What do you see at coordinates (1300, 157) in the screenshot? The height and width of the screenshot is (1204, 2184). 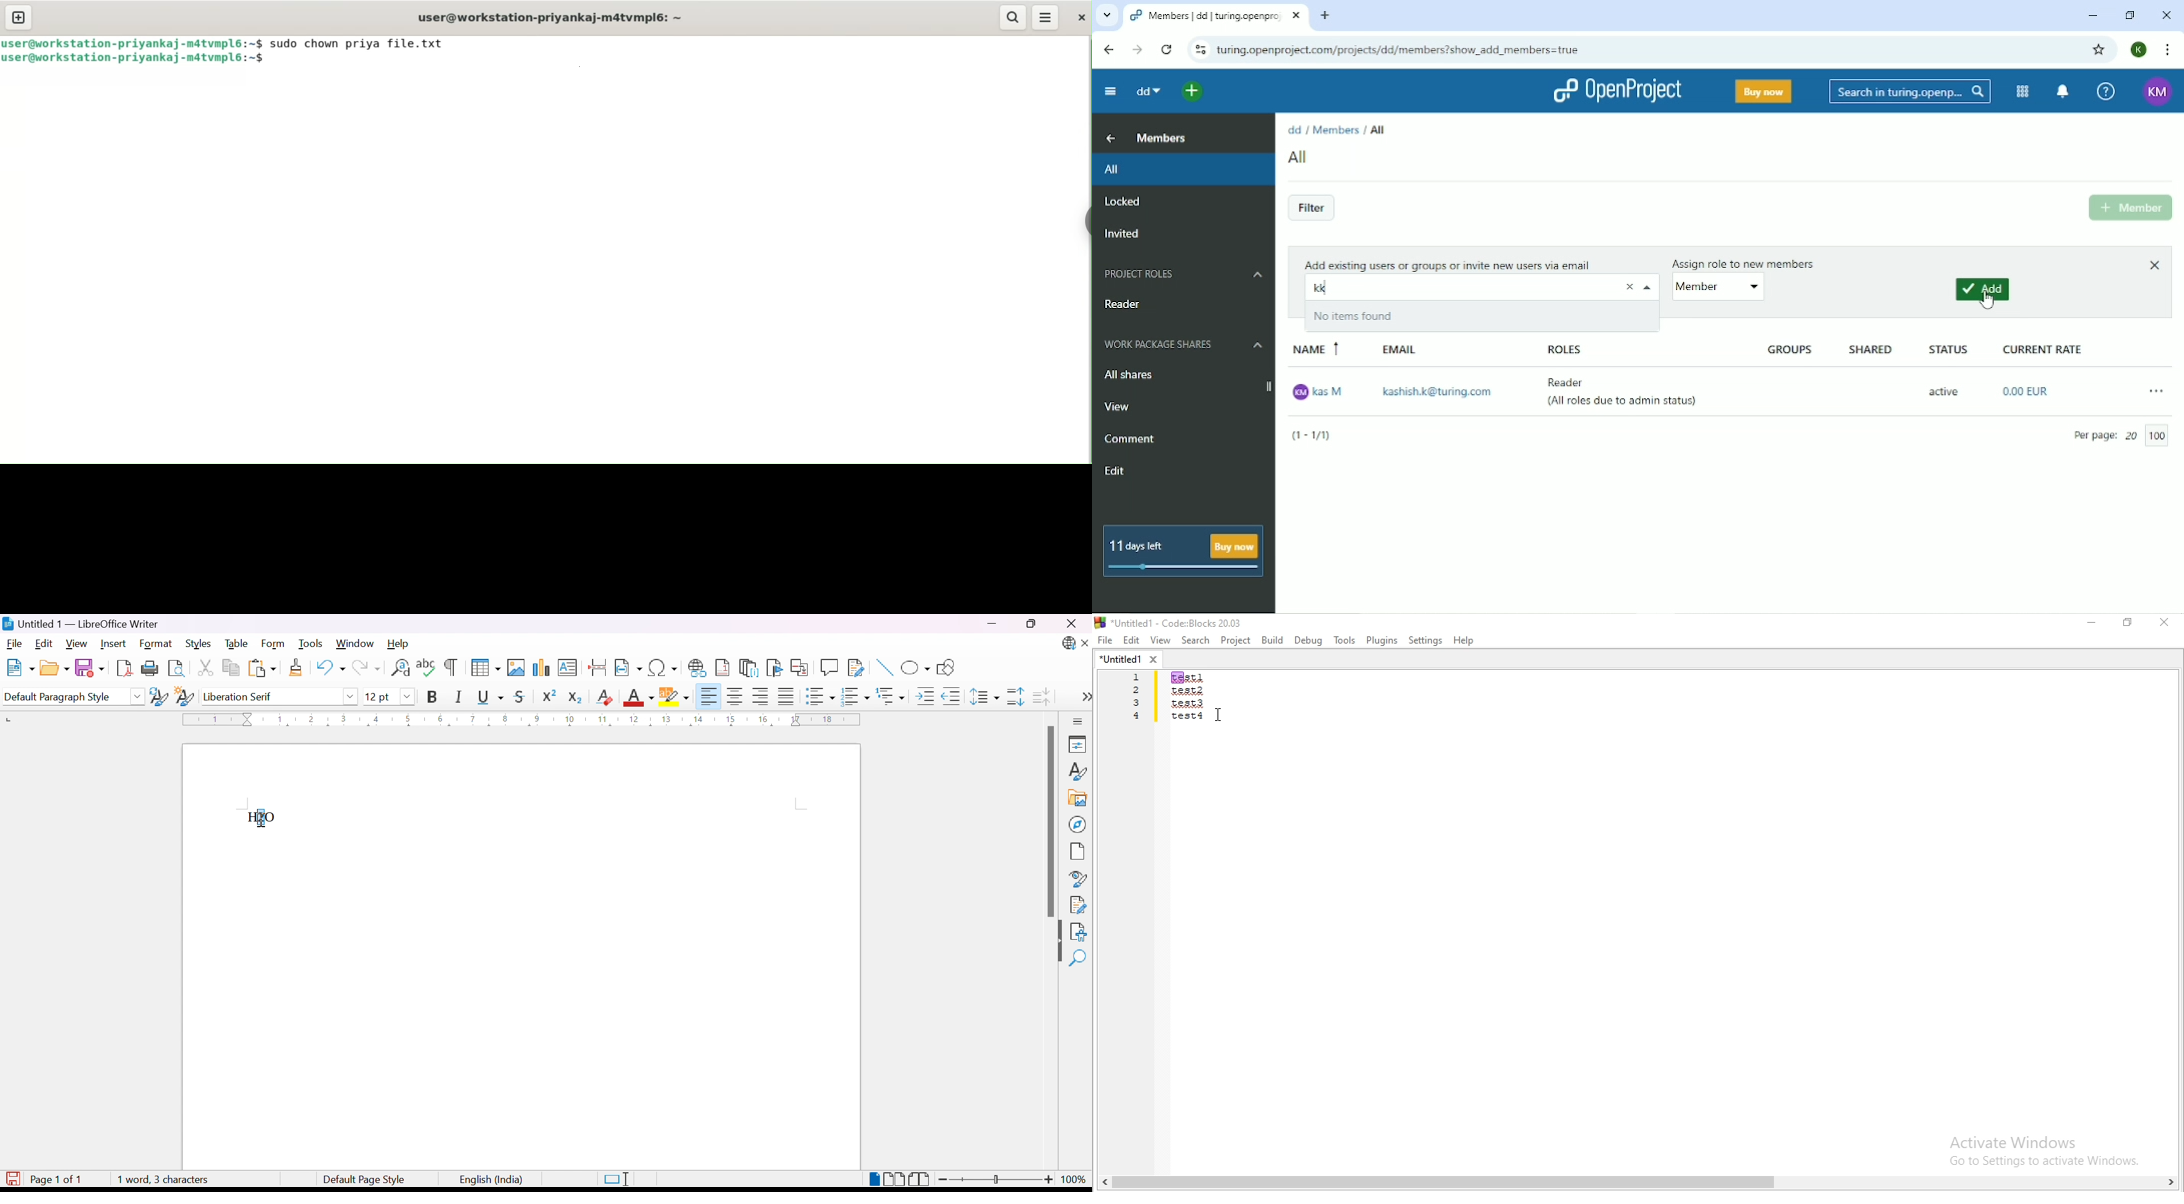 I see `All` at bounding box center [1300, 157].